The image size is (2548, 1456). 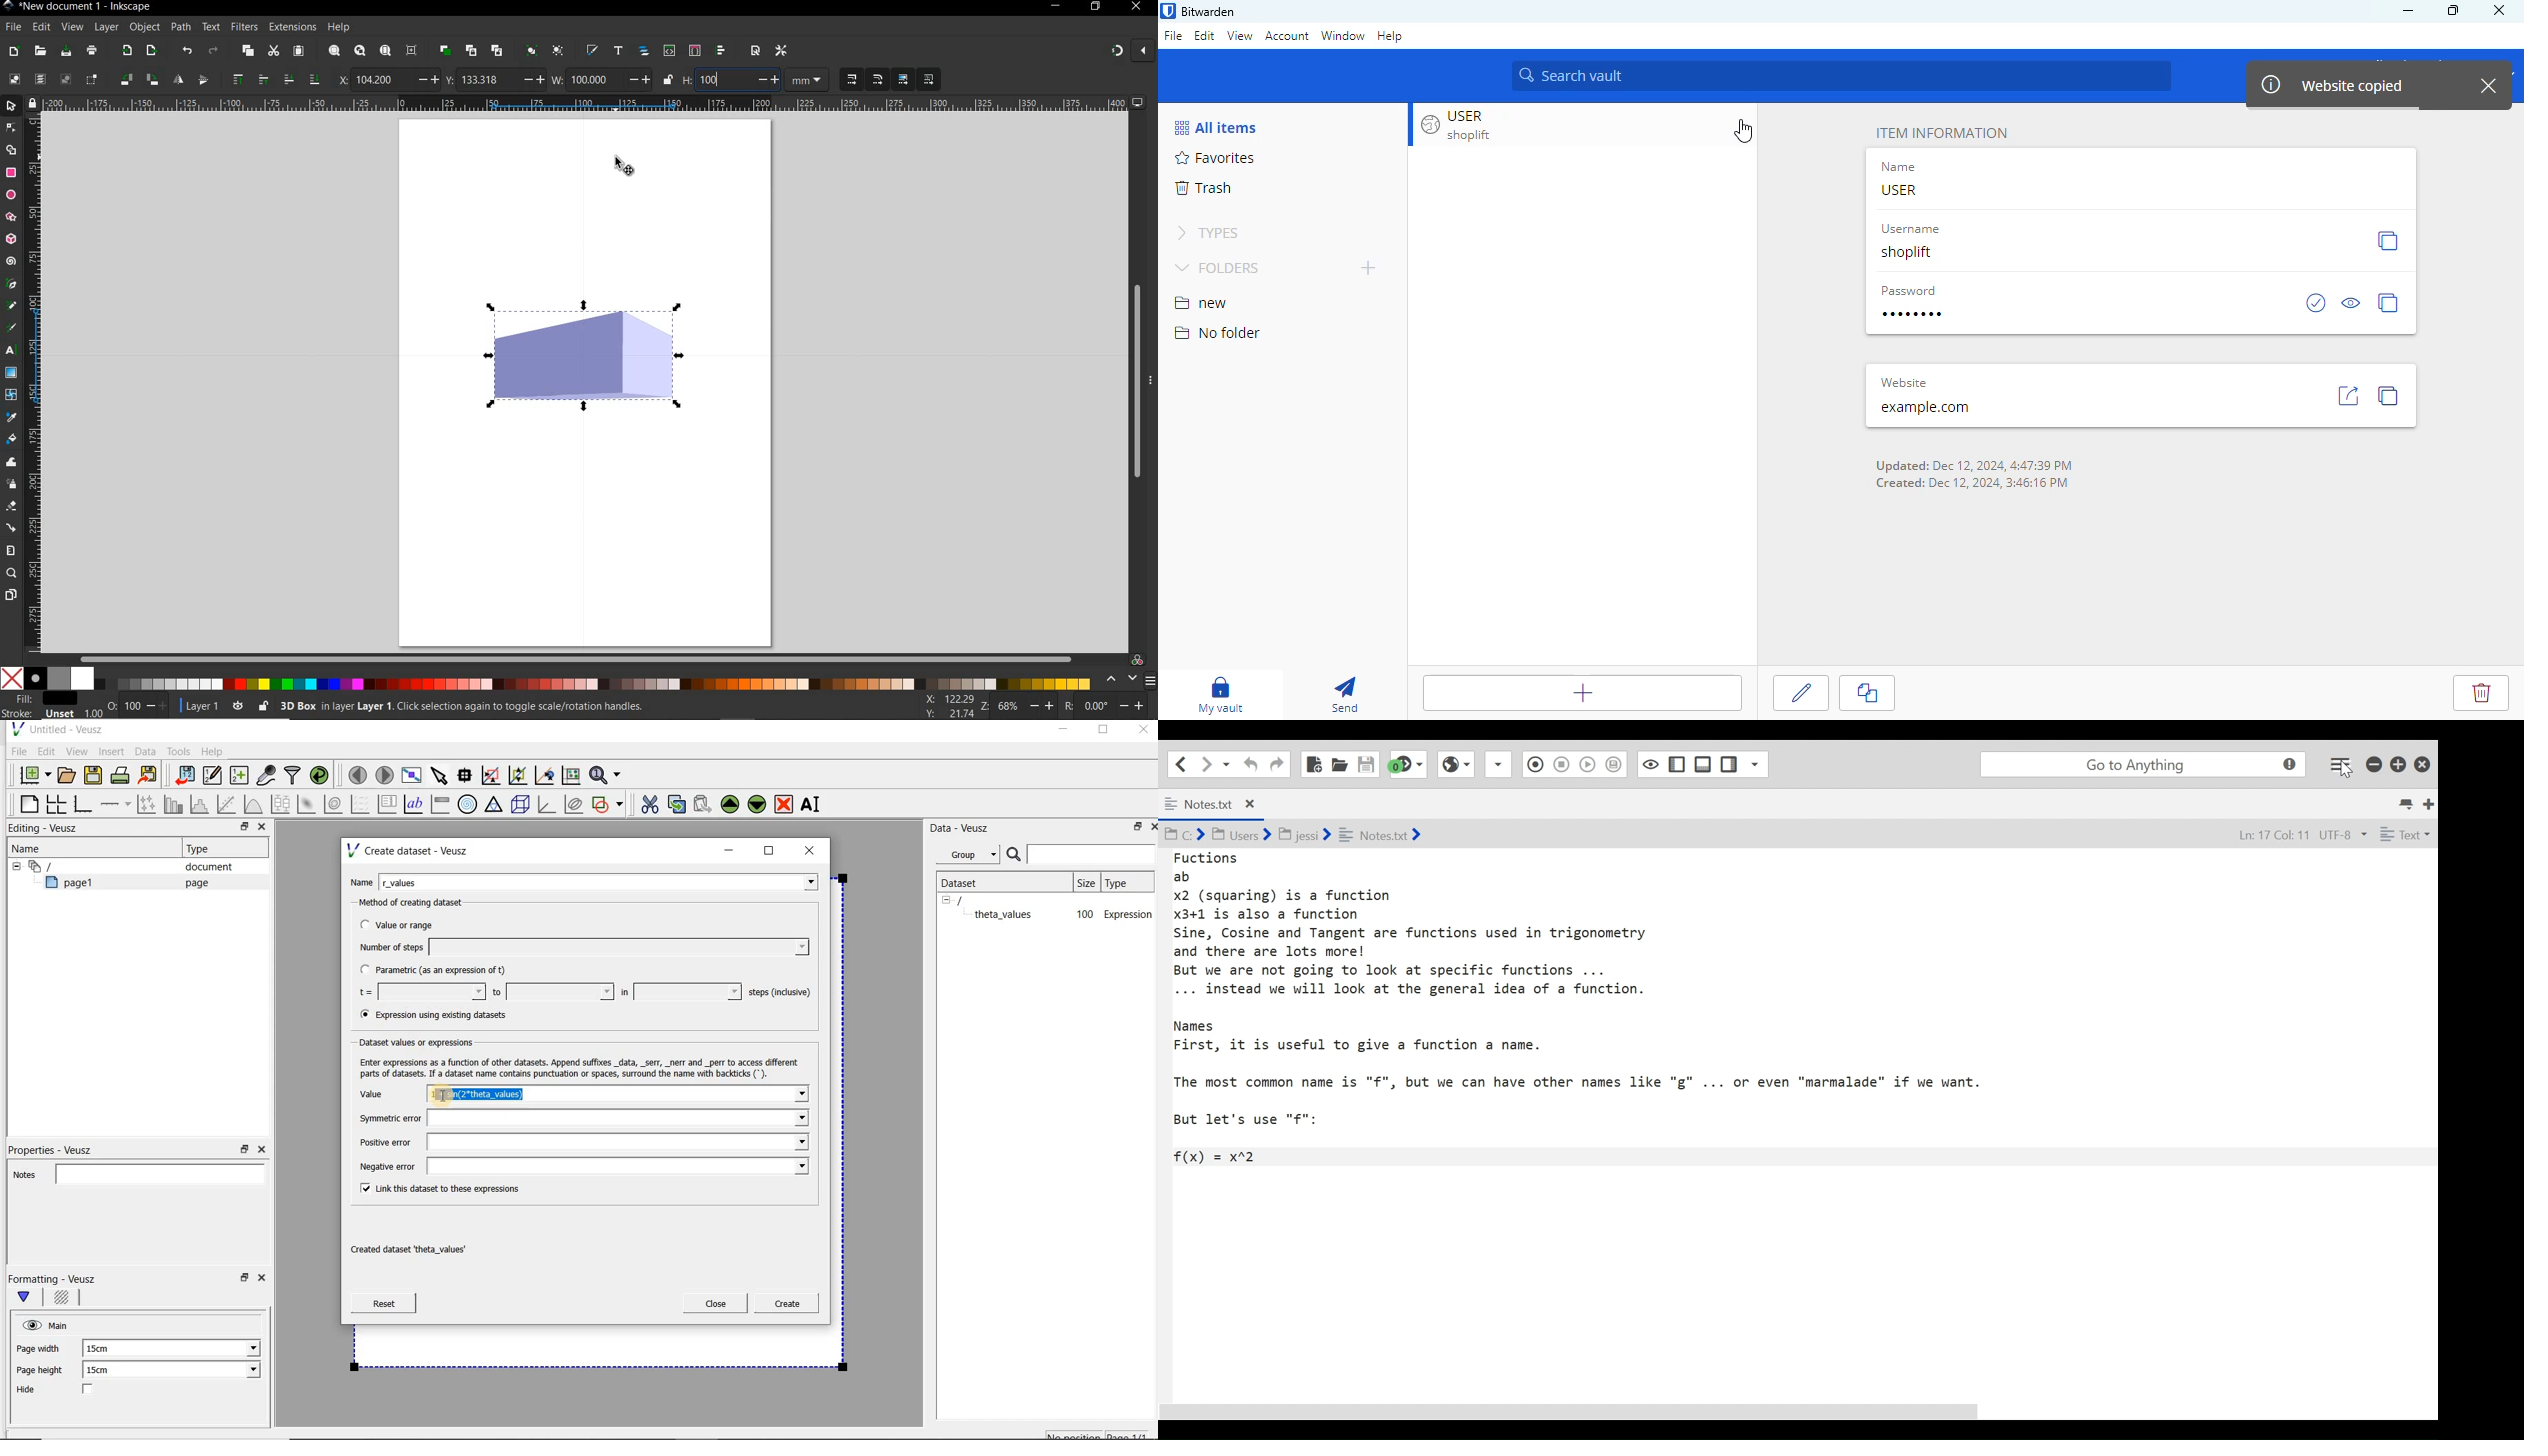 What do you see at coordinates (11, 372) in the screenshot?
I see `gradient tool` at bounding box center [11, 372].